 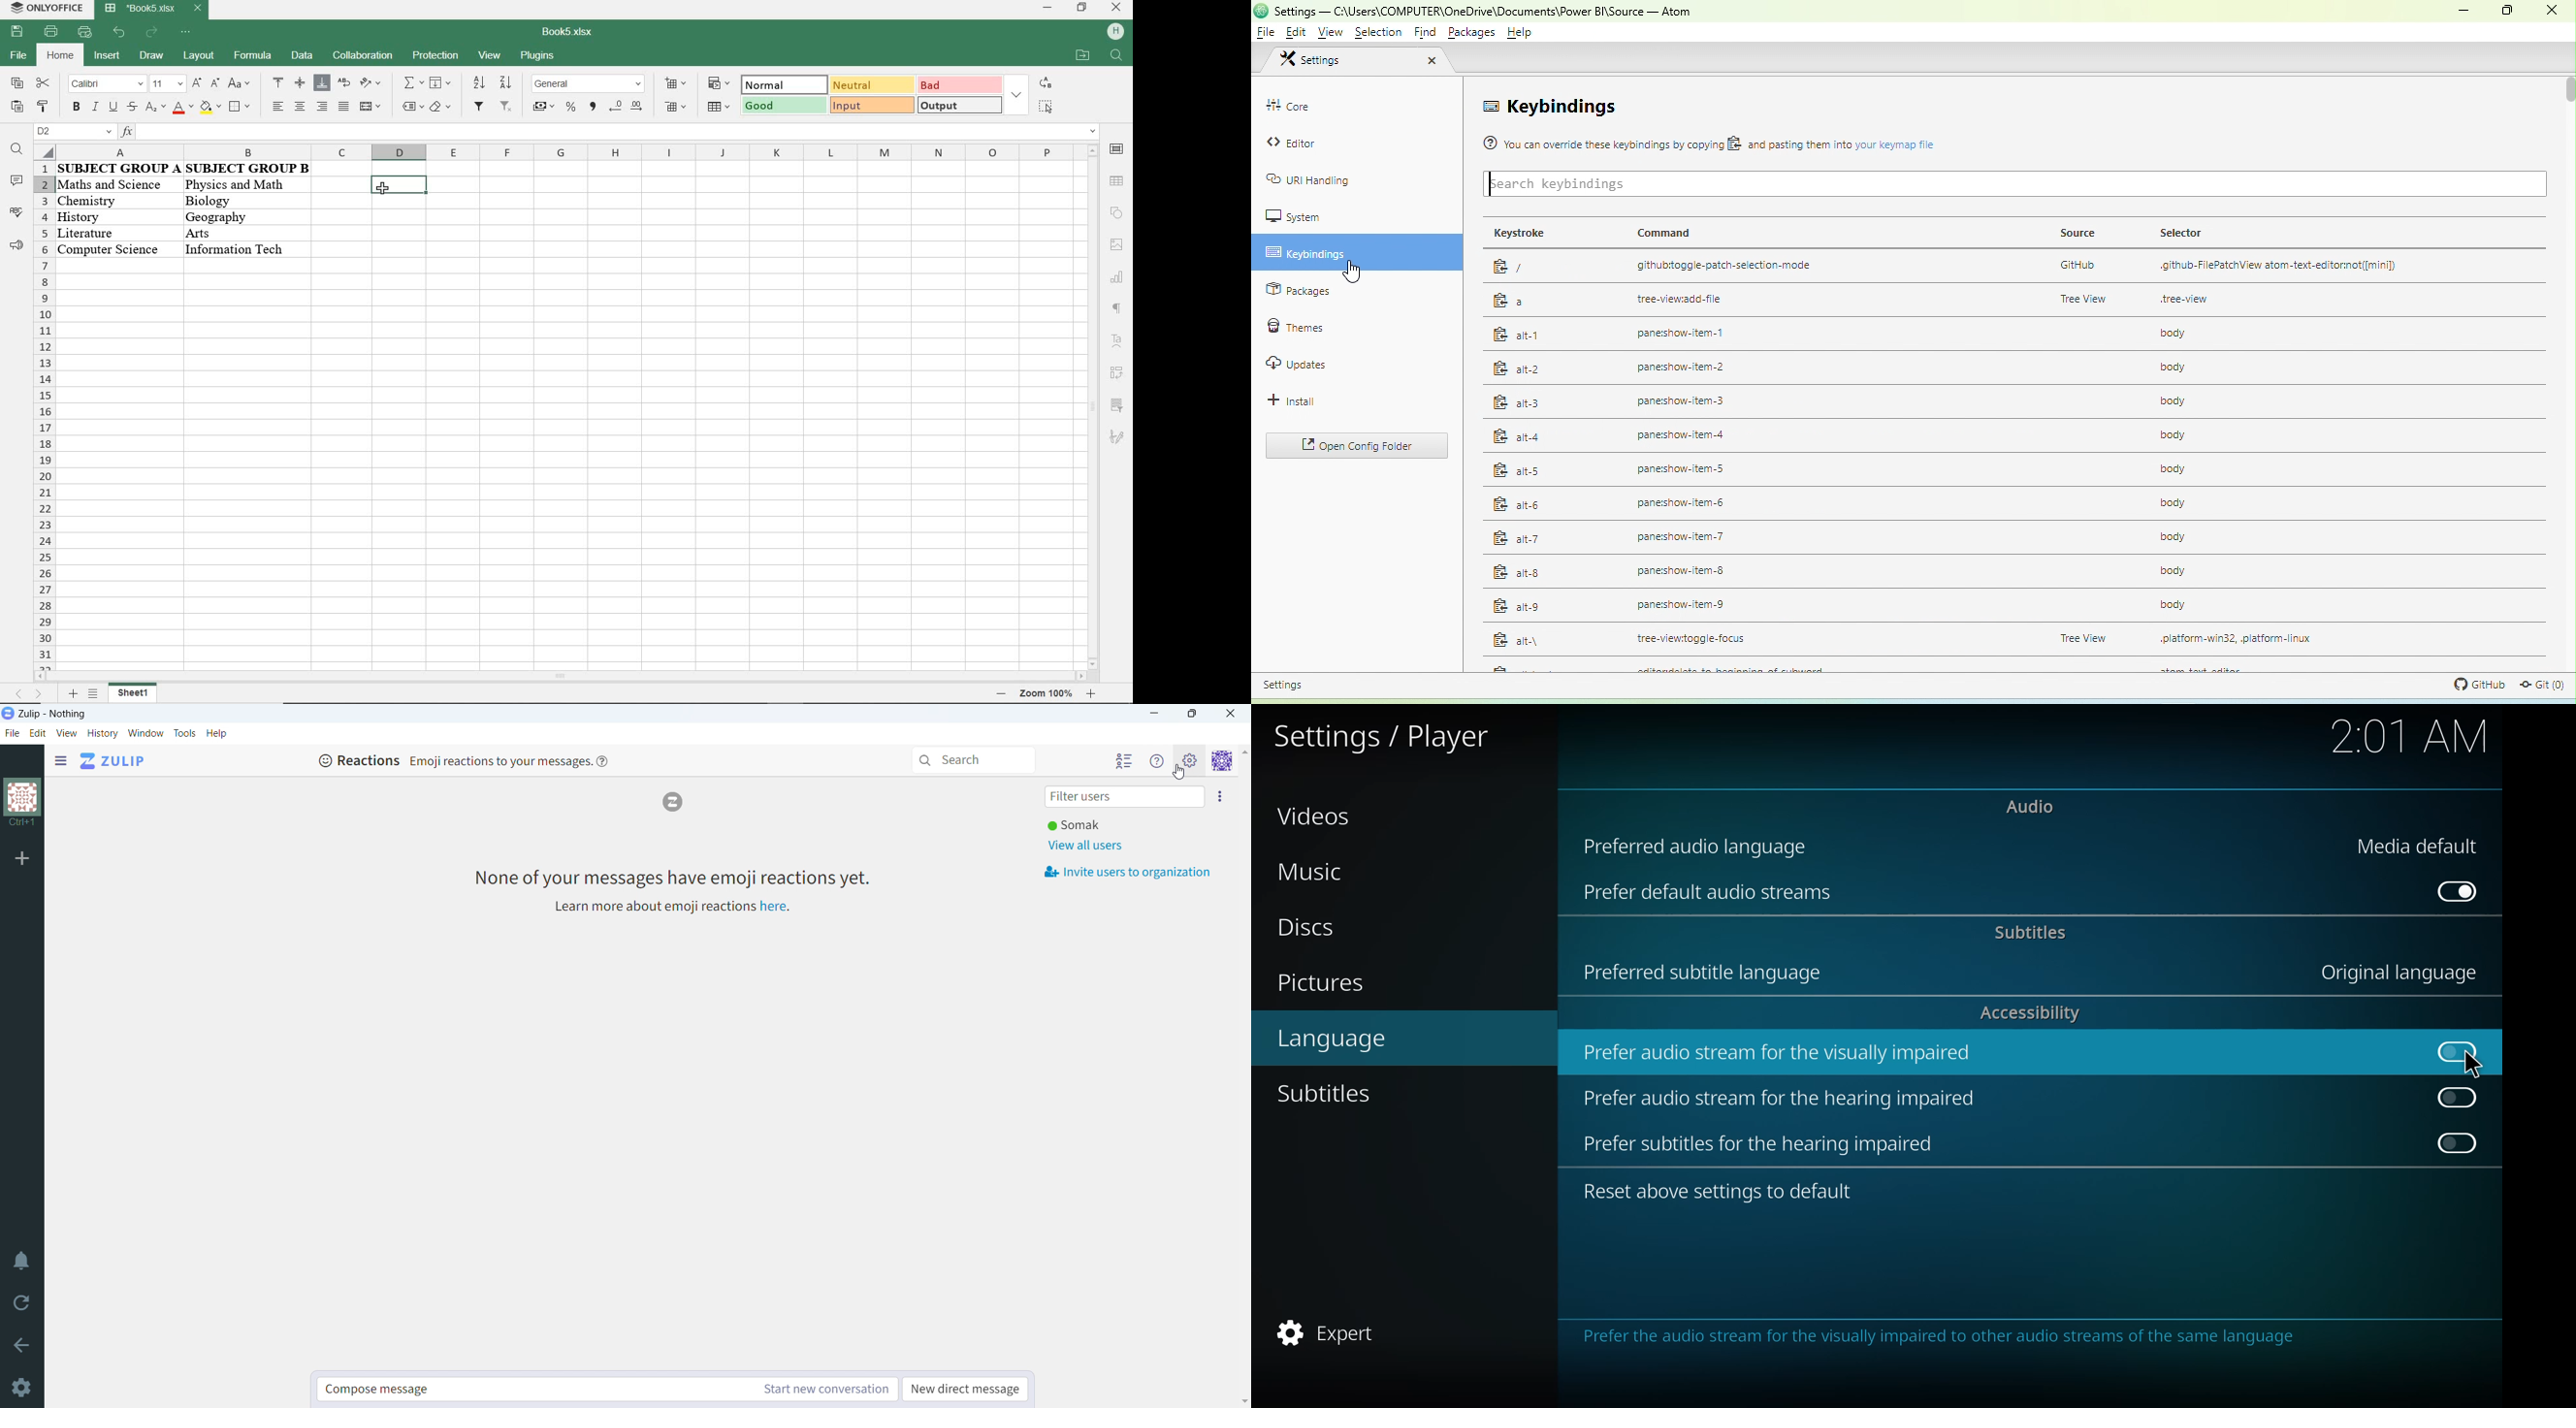 I want to click on font color, so click(x=184, y=108).